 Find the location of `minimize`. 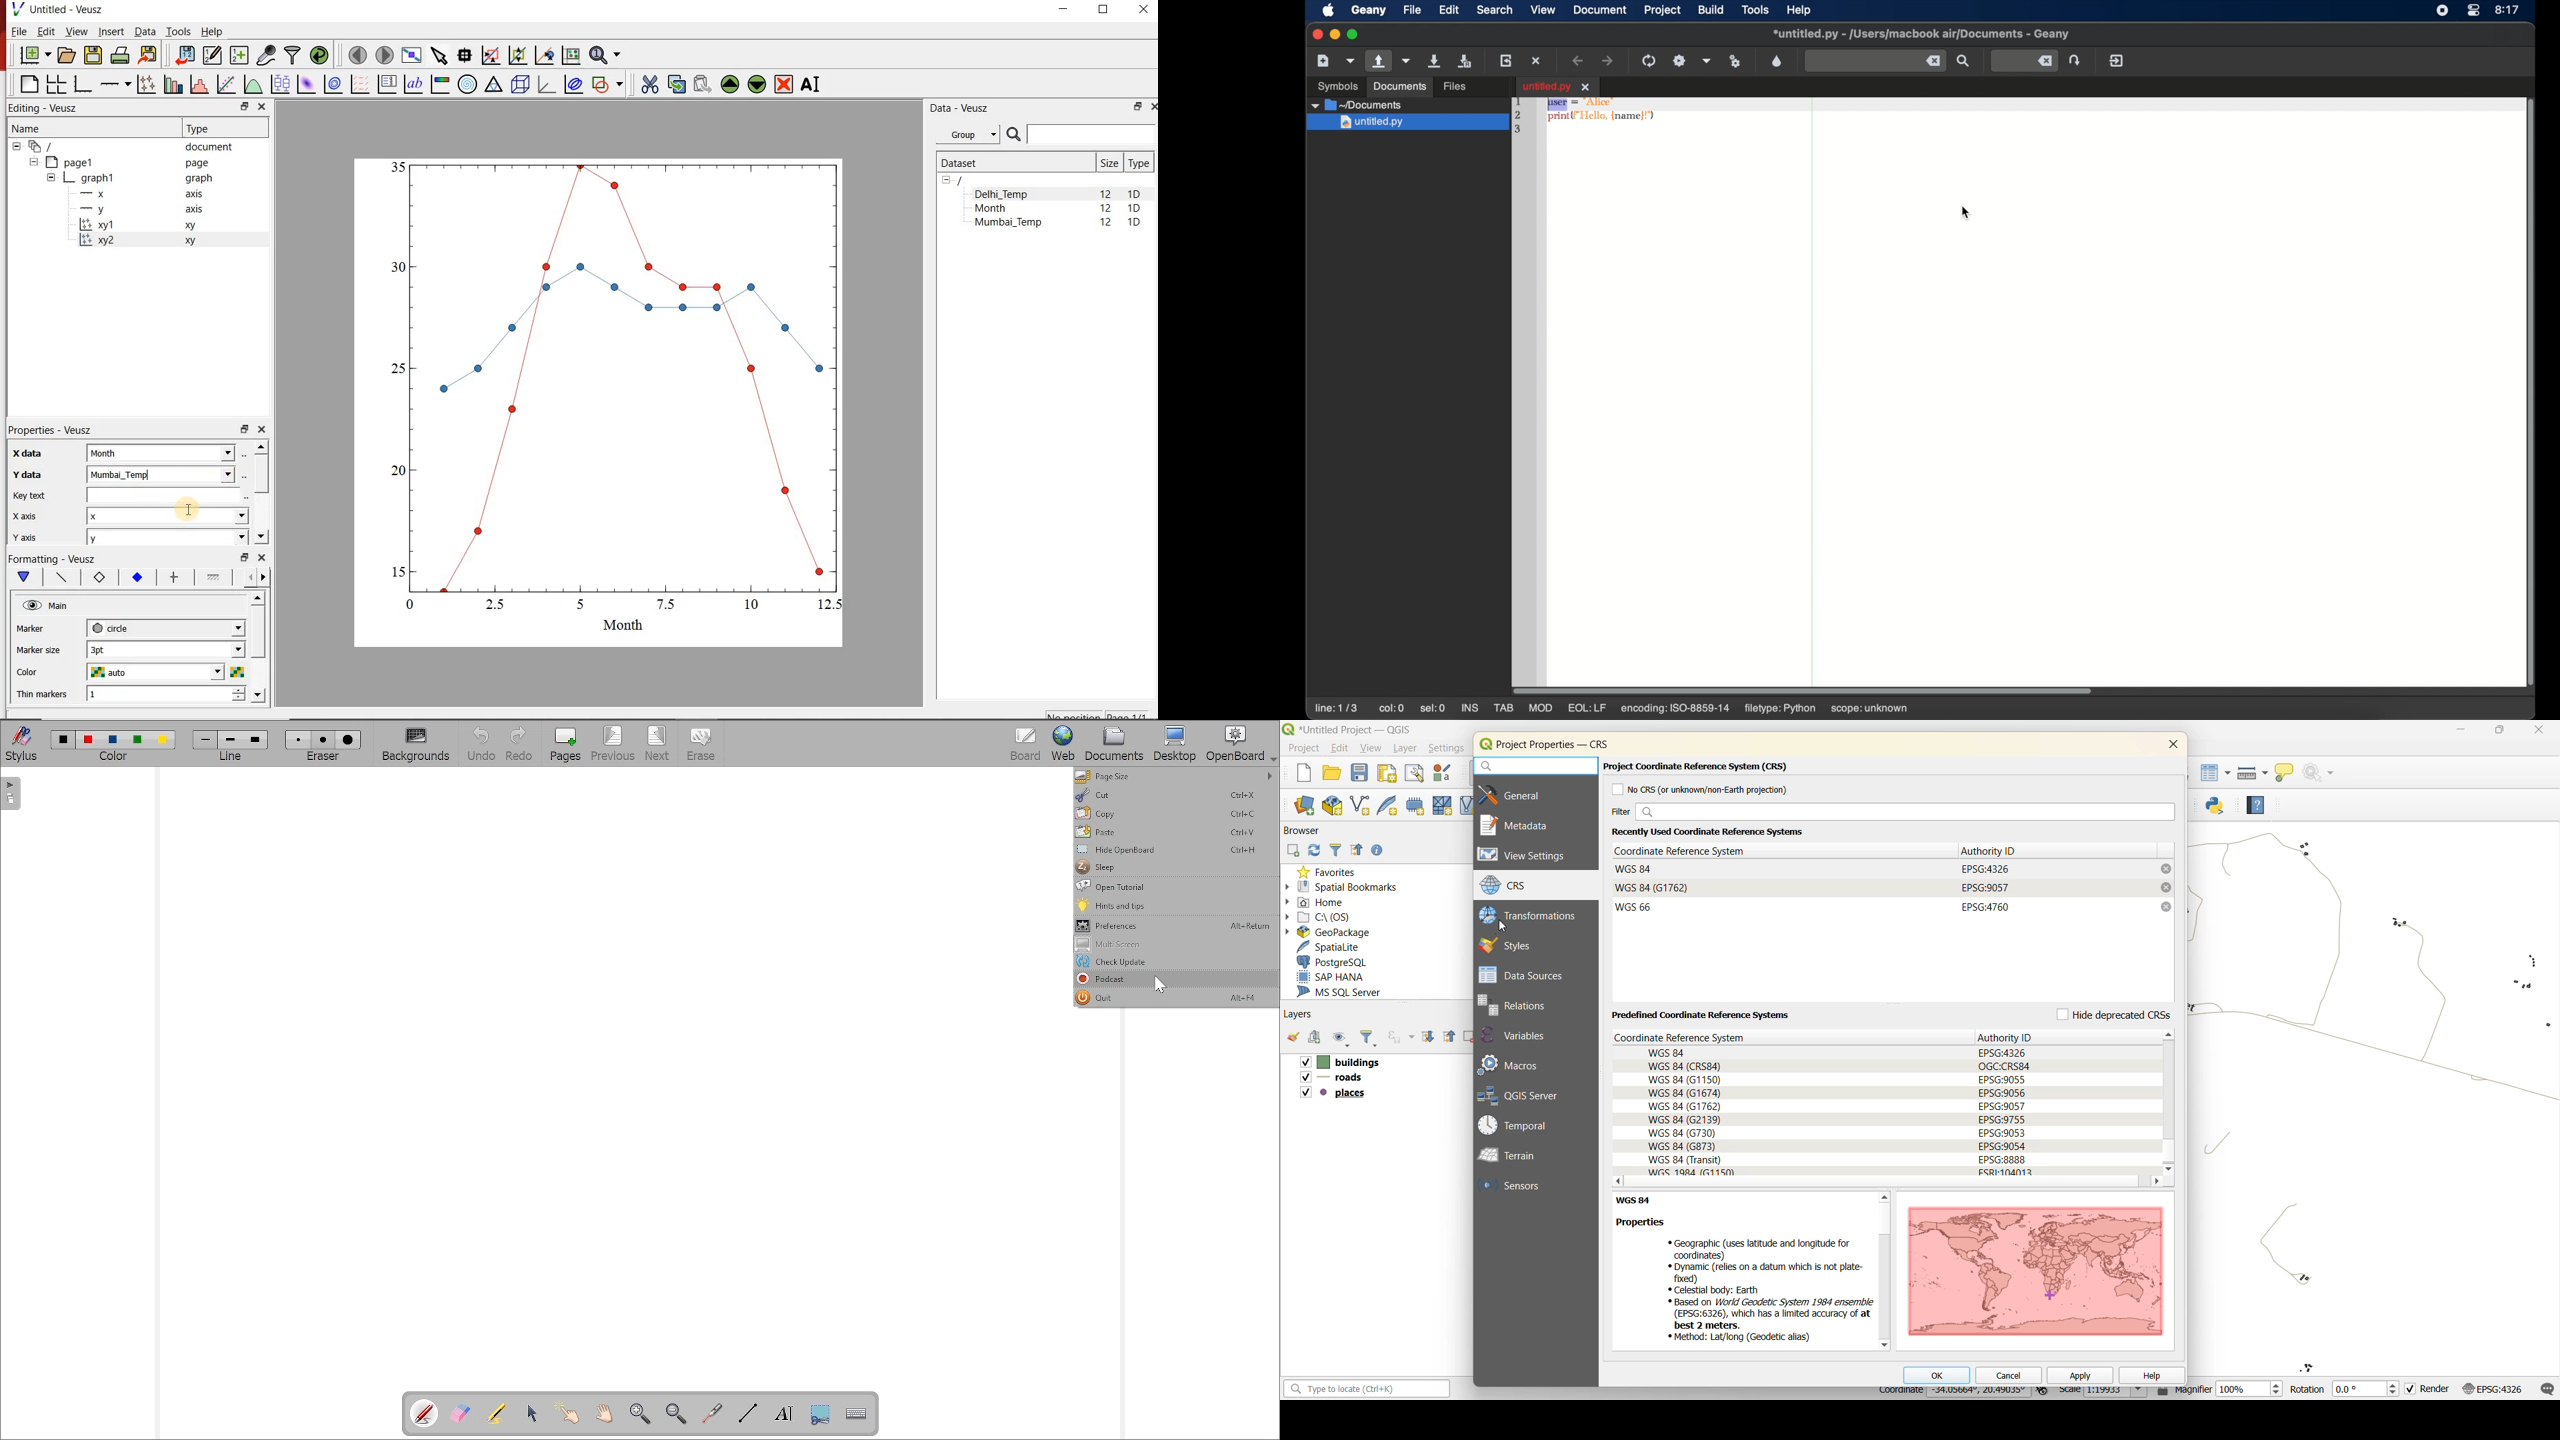

minimize is located at coordinates (2459, 731).